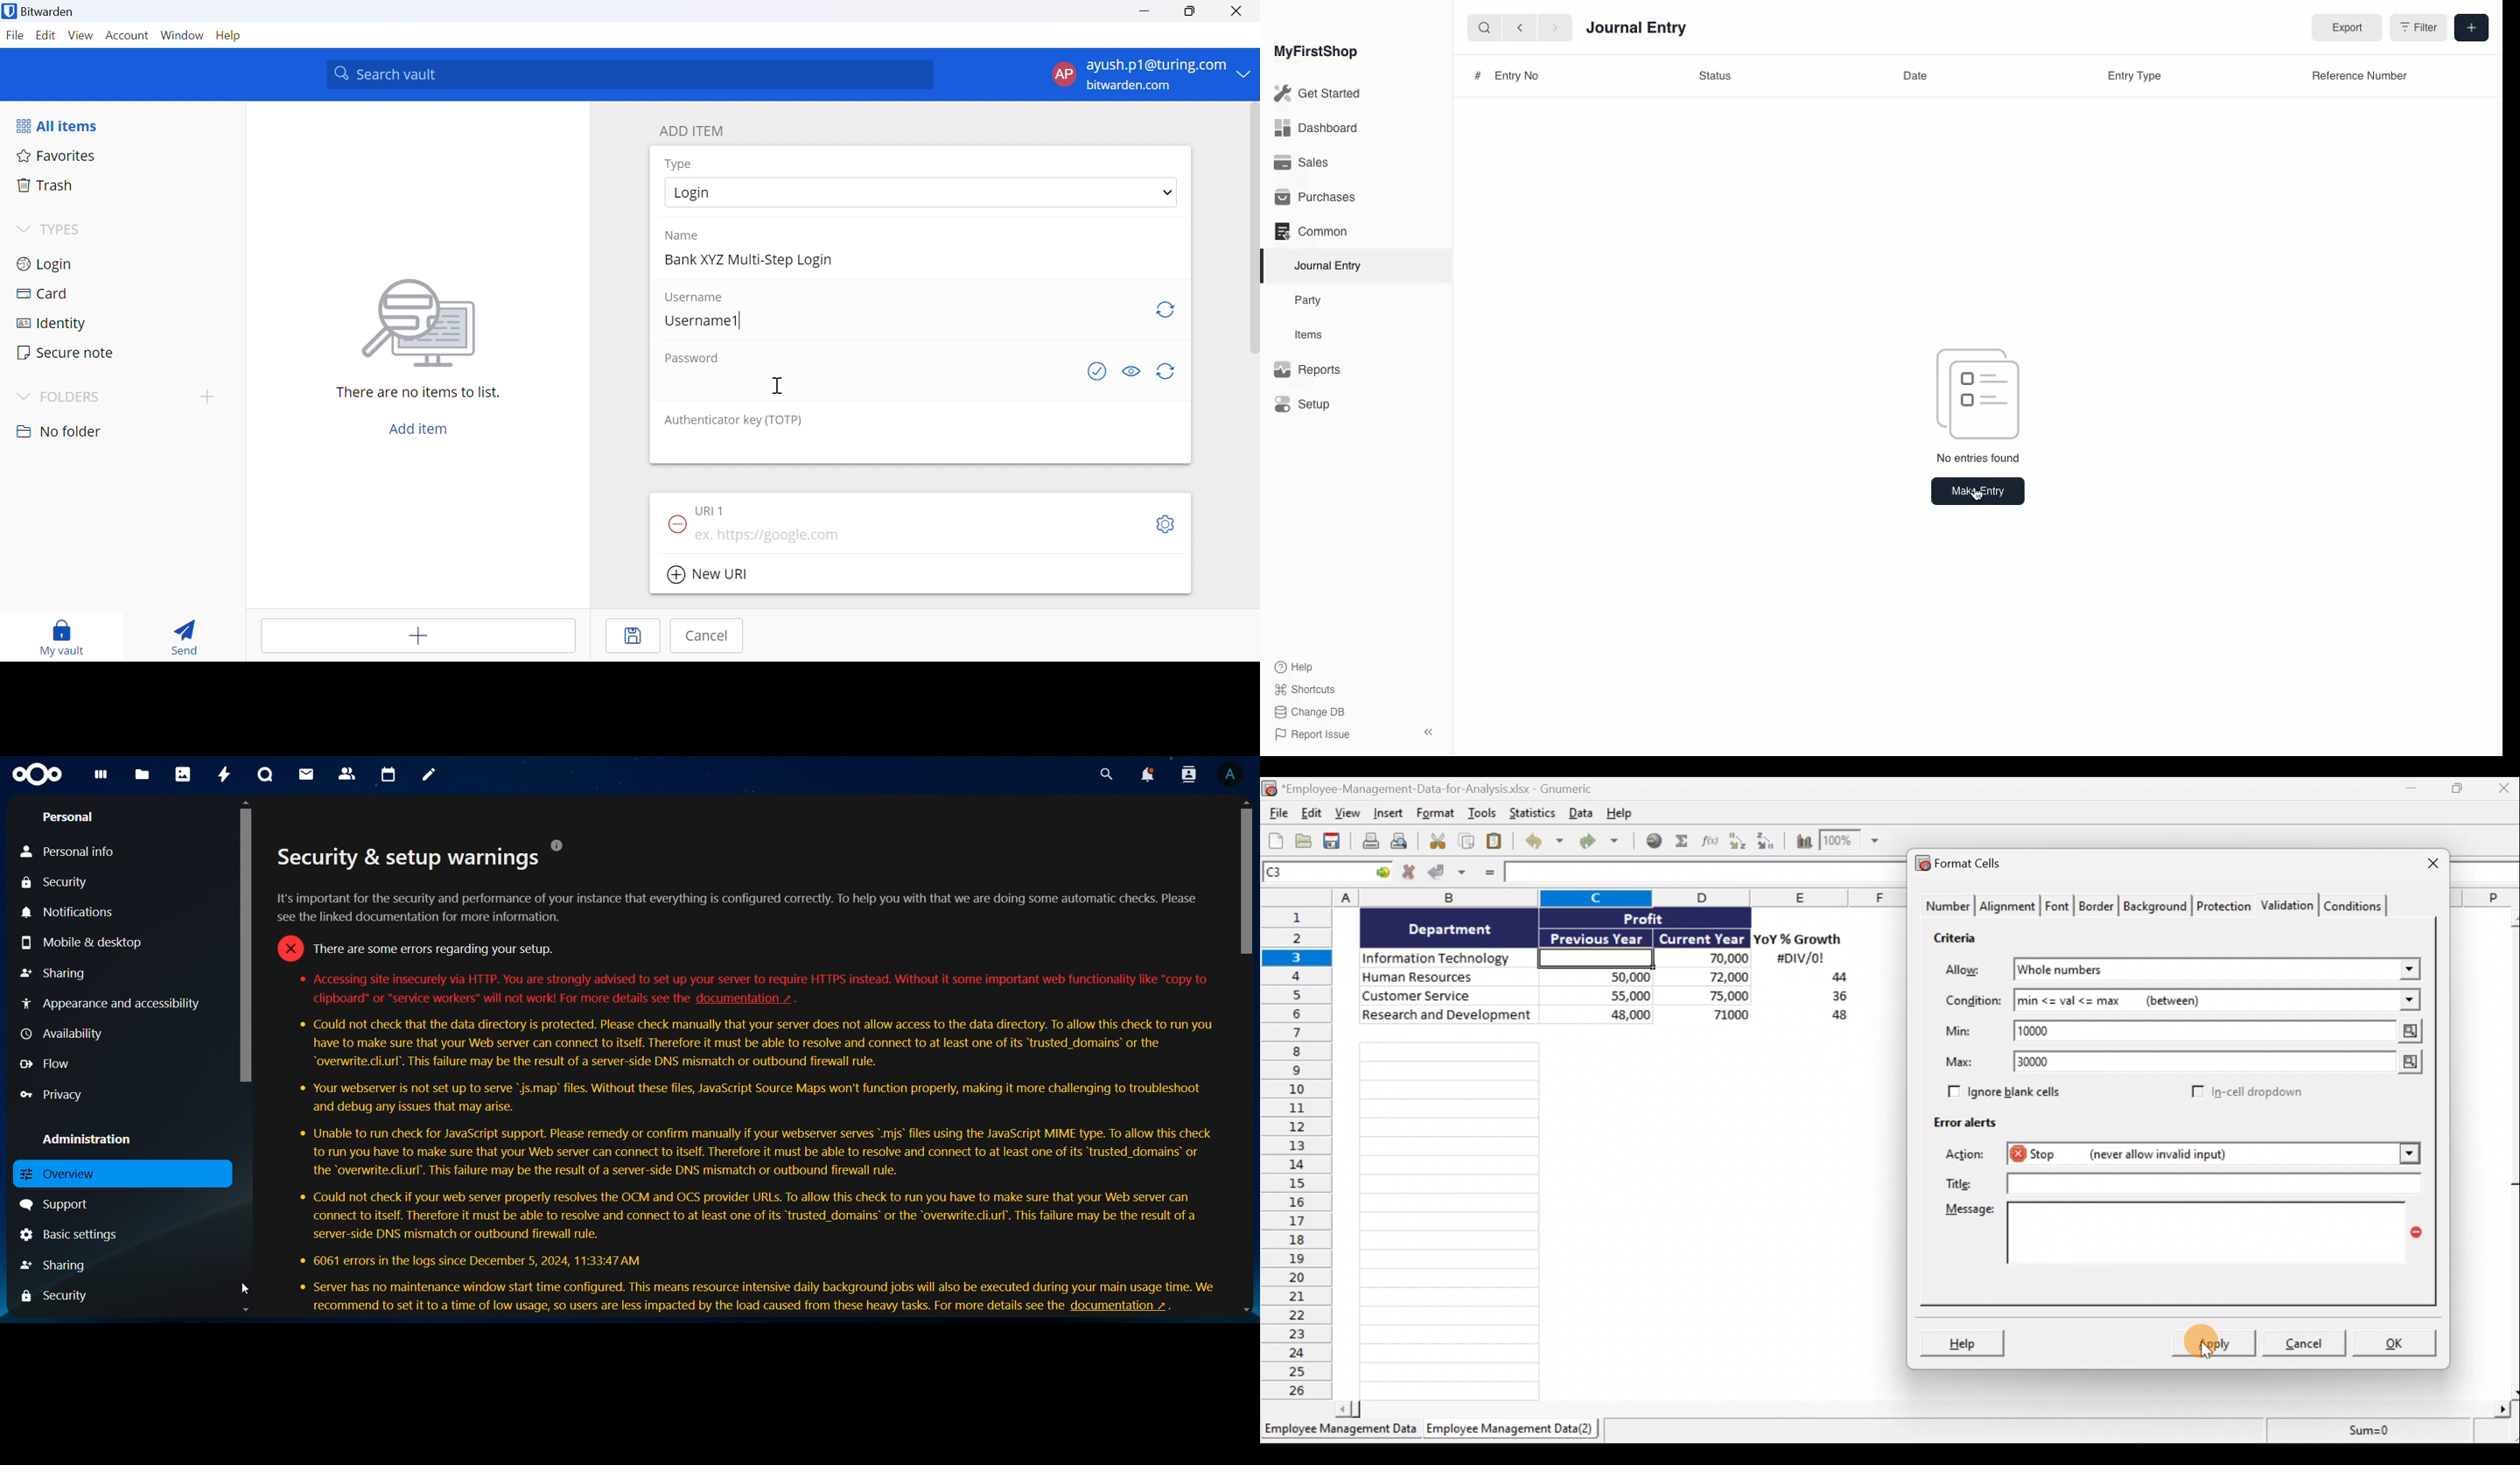 This screenshot has width=2520, height=1484. What do you see at coordinates (1798, 940) in the screenshot?
I see `YoY% Growth` at bounding box center [1798, 940].